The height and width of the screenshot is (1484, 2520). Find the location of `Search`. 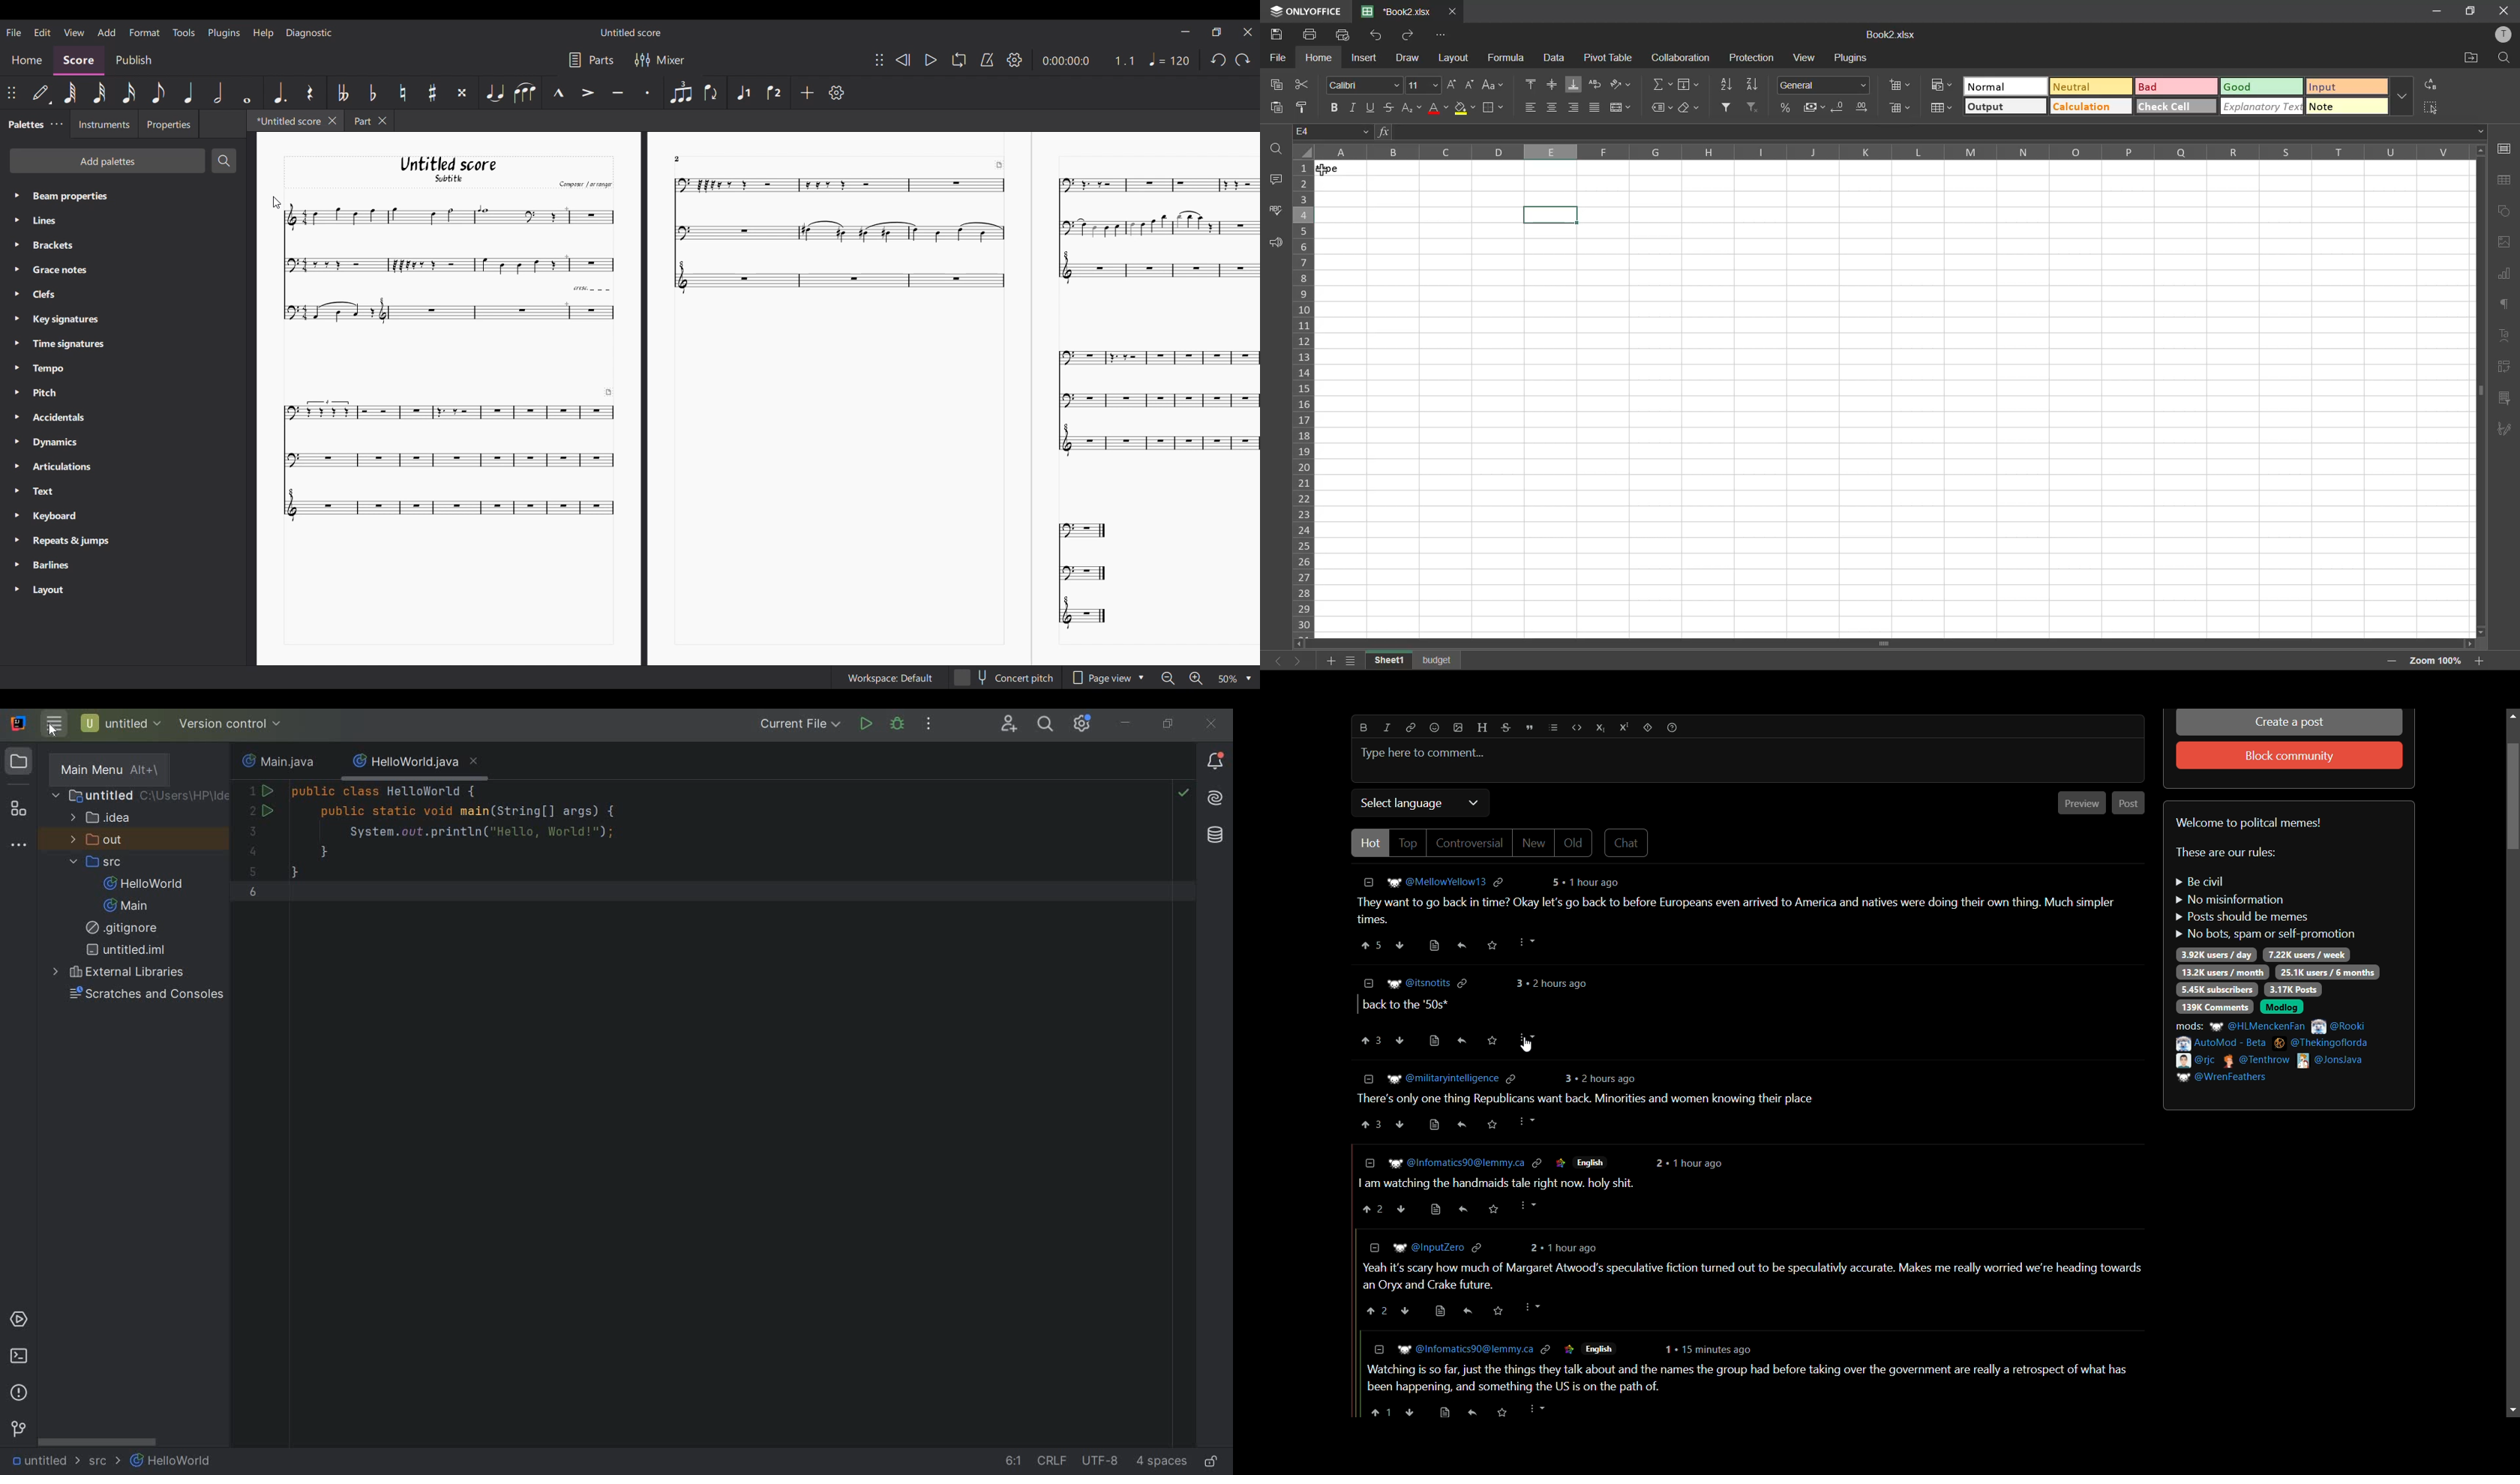

Search is located at coordinates (224, 161).